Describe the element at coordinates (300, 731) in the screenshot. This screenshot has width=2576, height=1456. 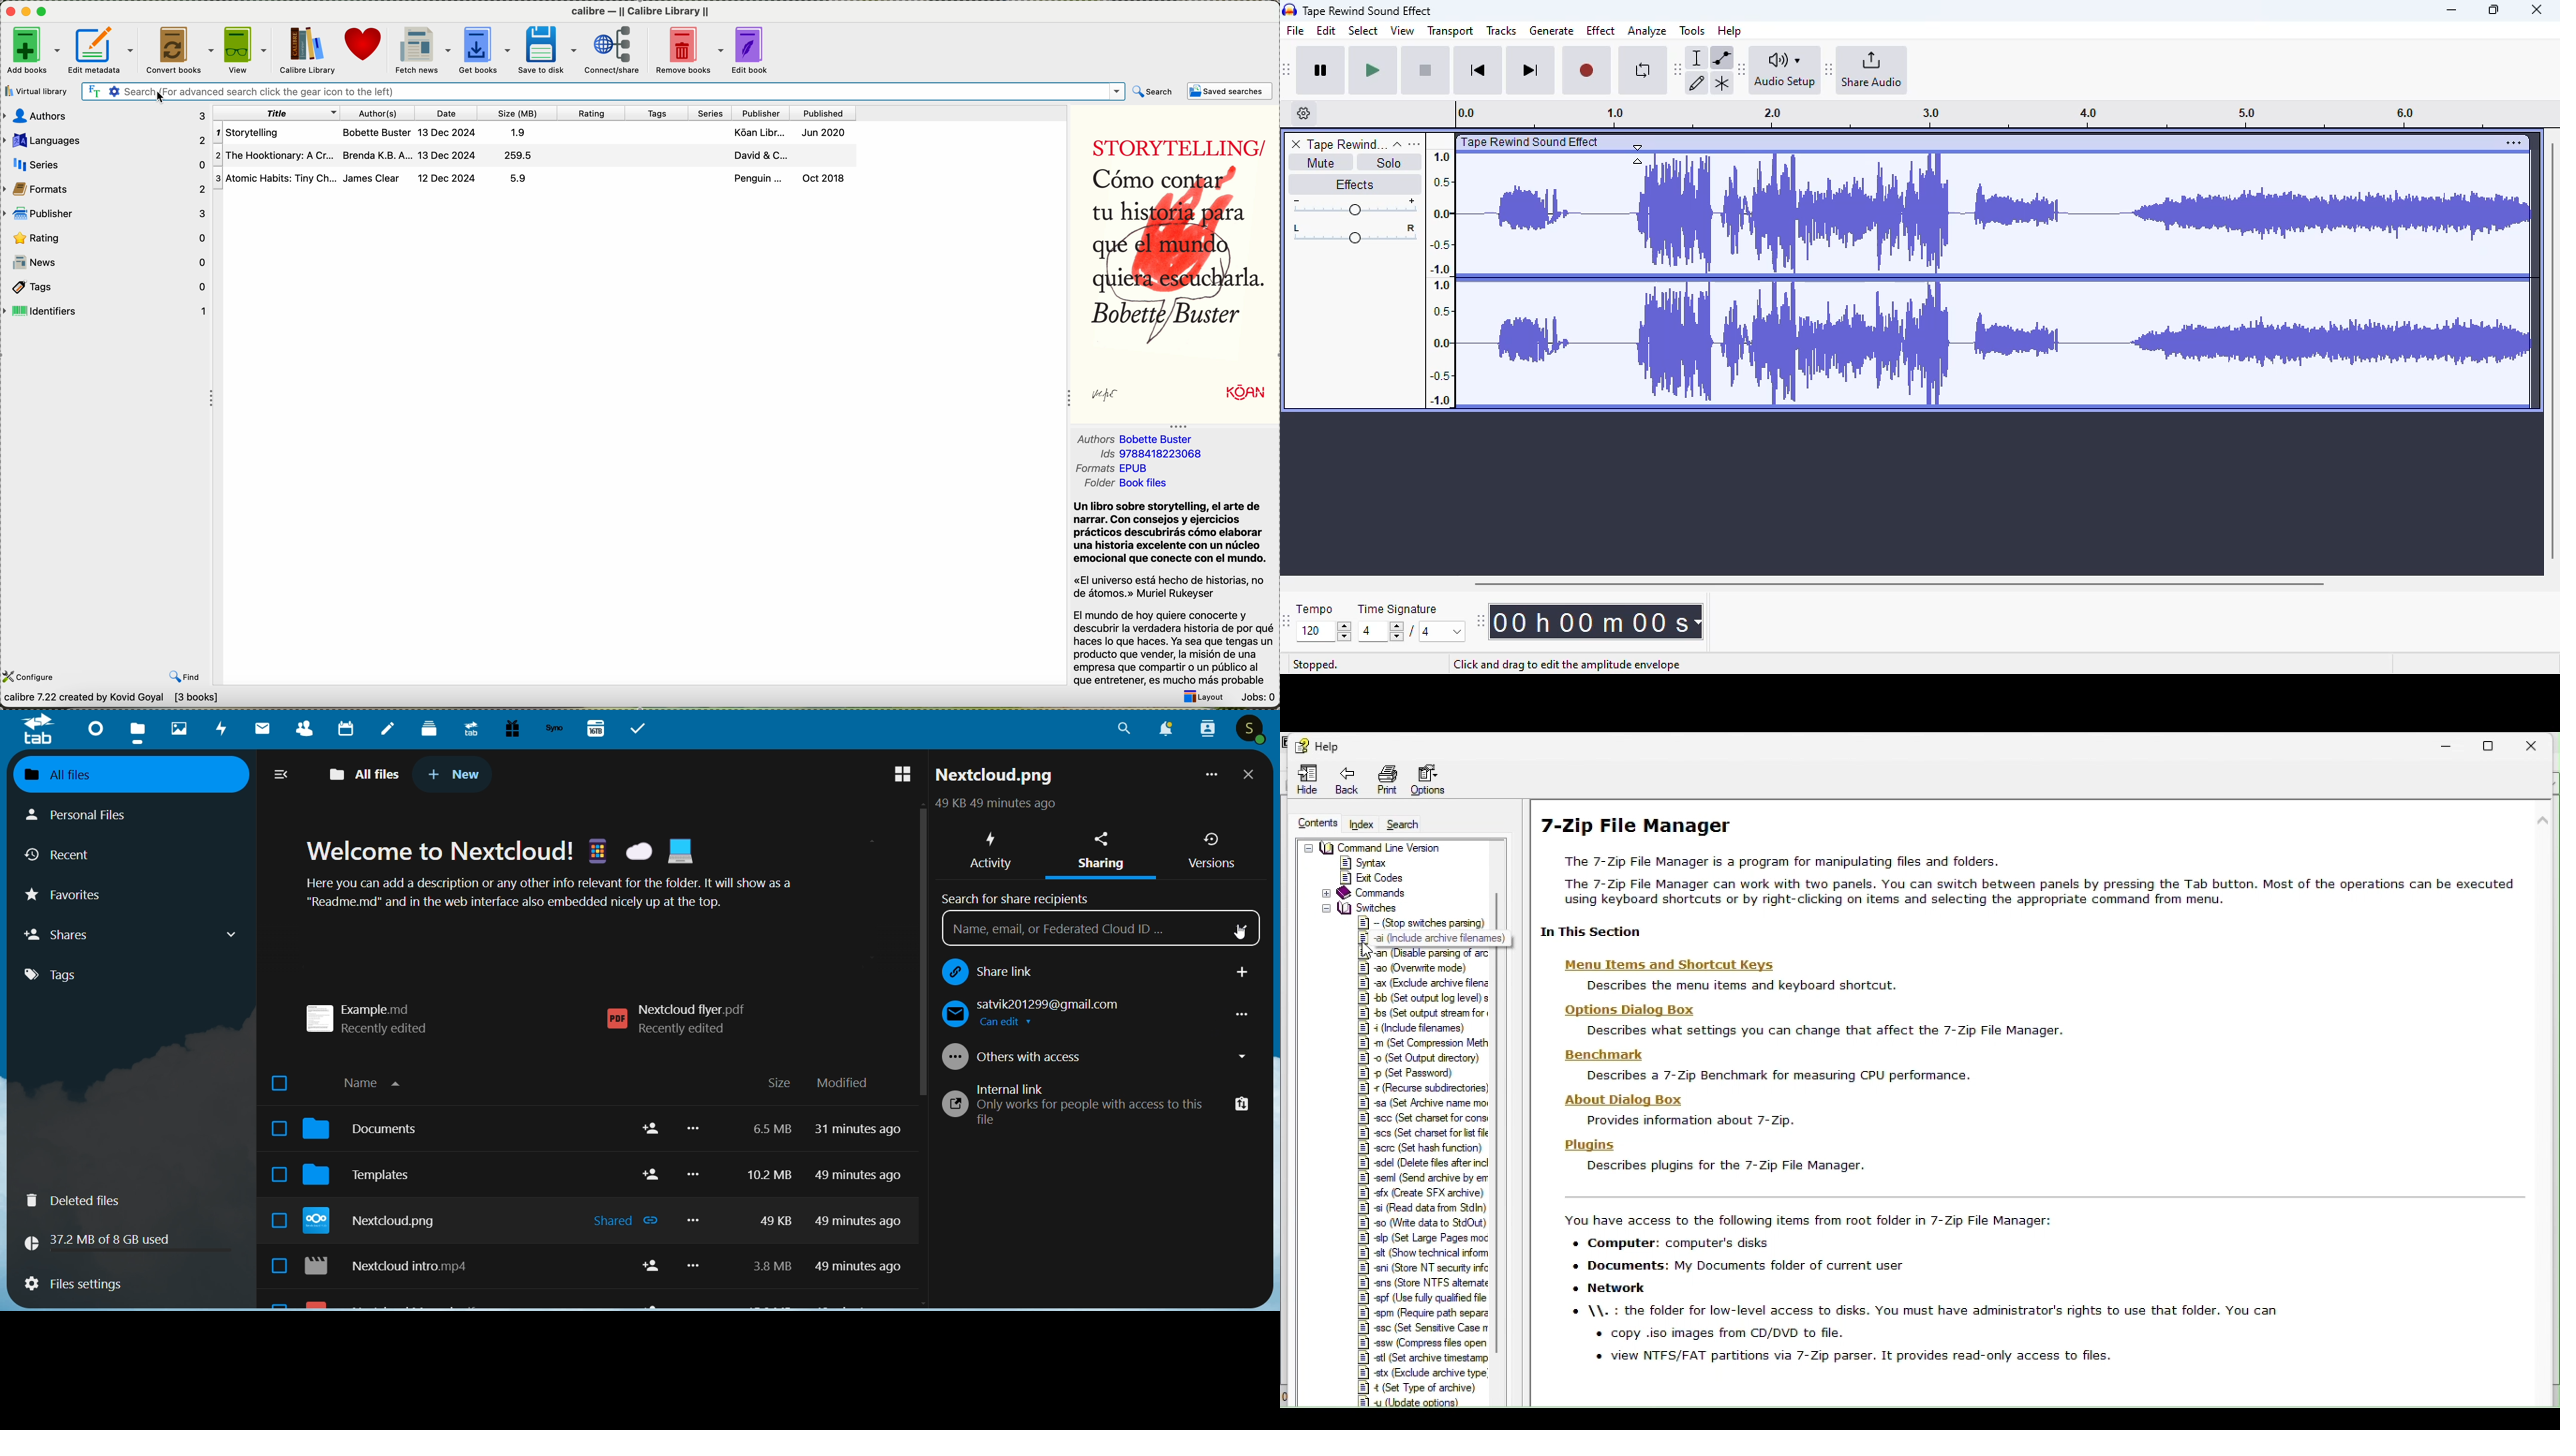
I see `contacts` at that location.